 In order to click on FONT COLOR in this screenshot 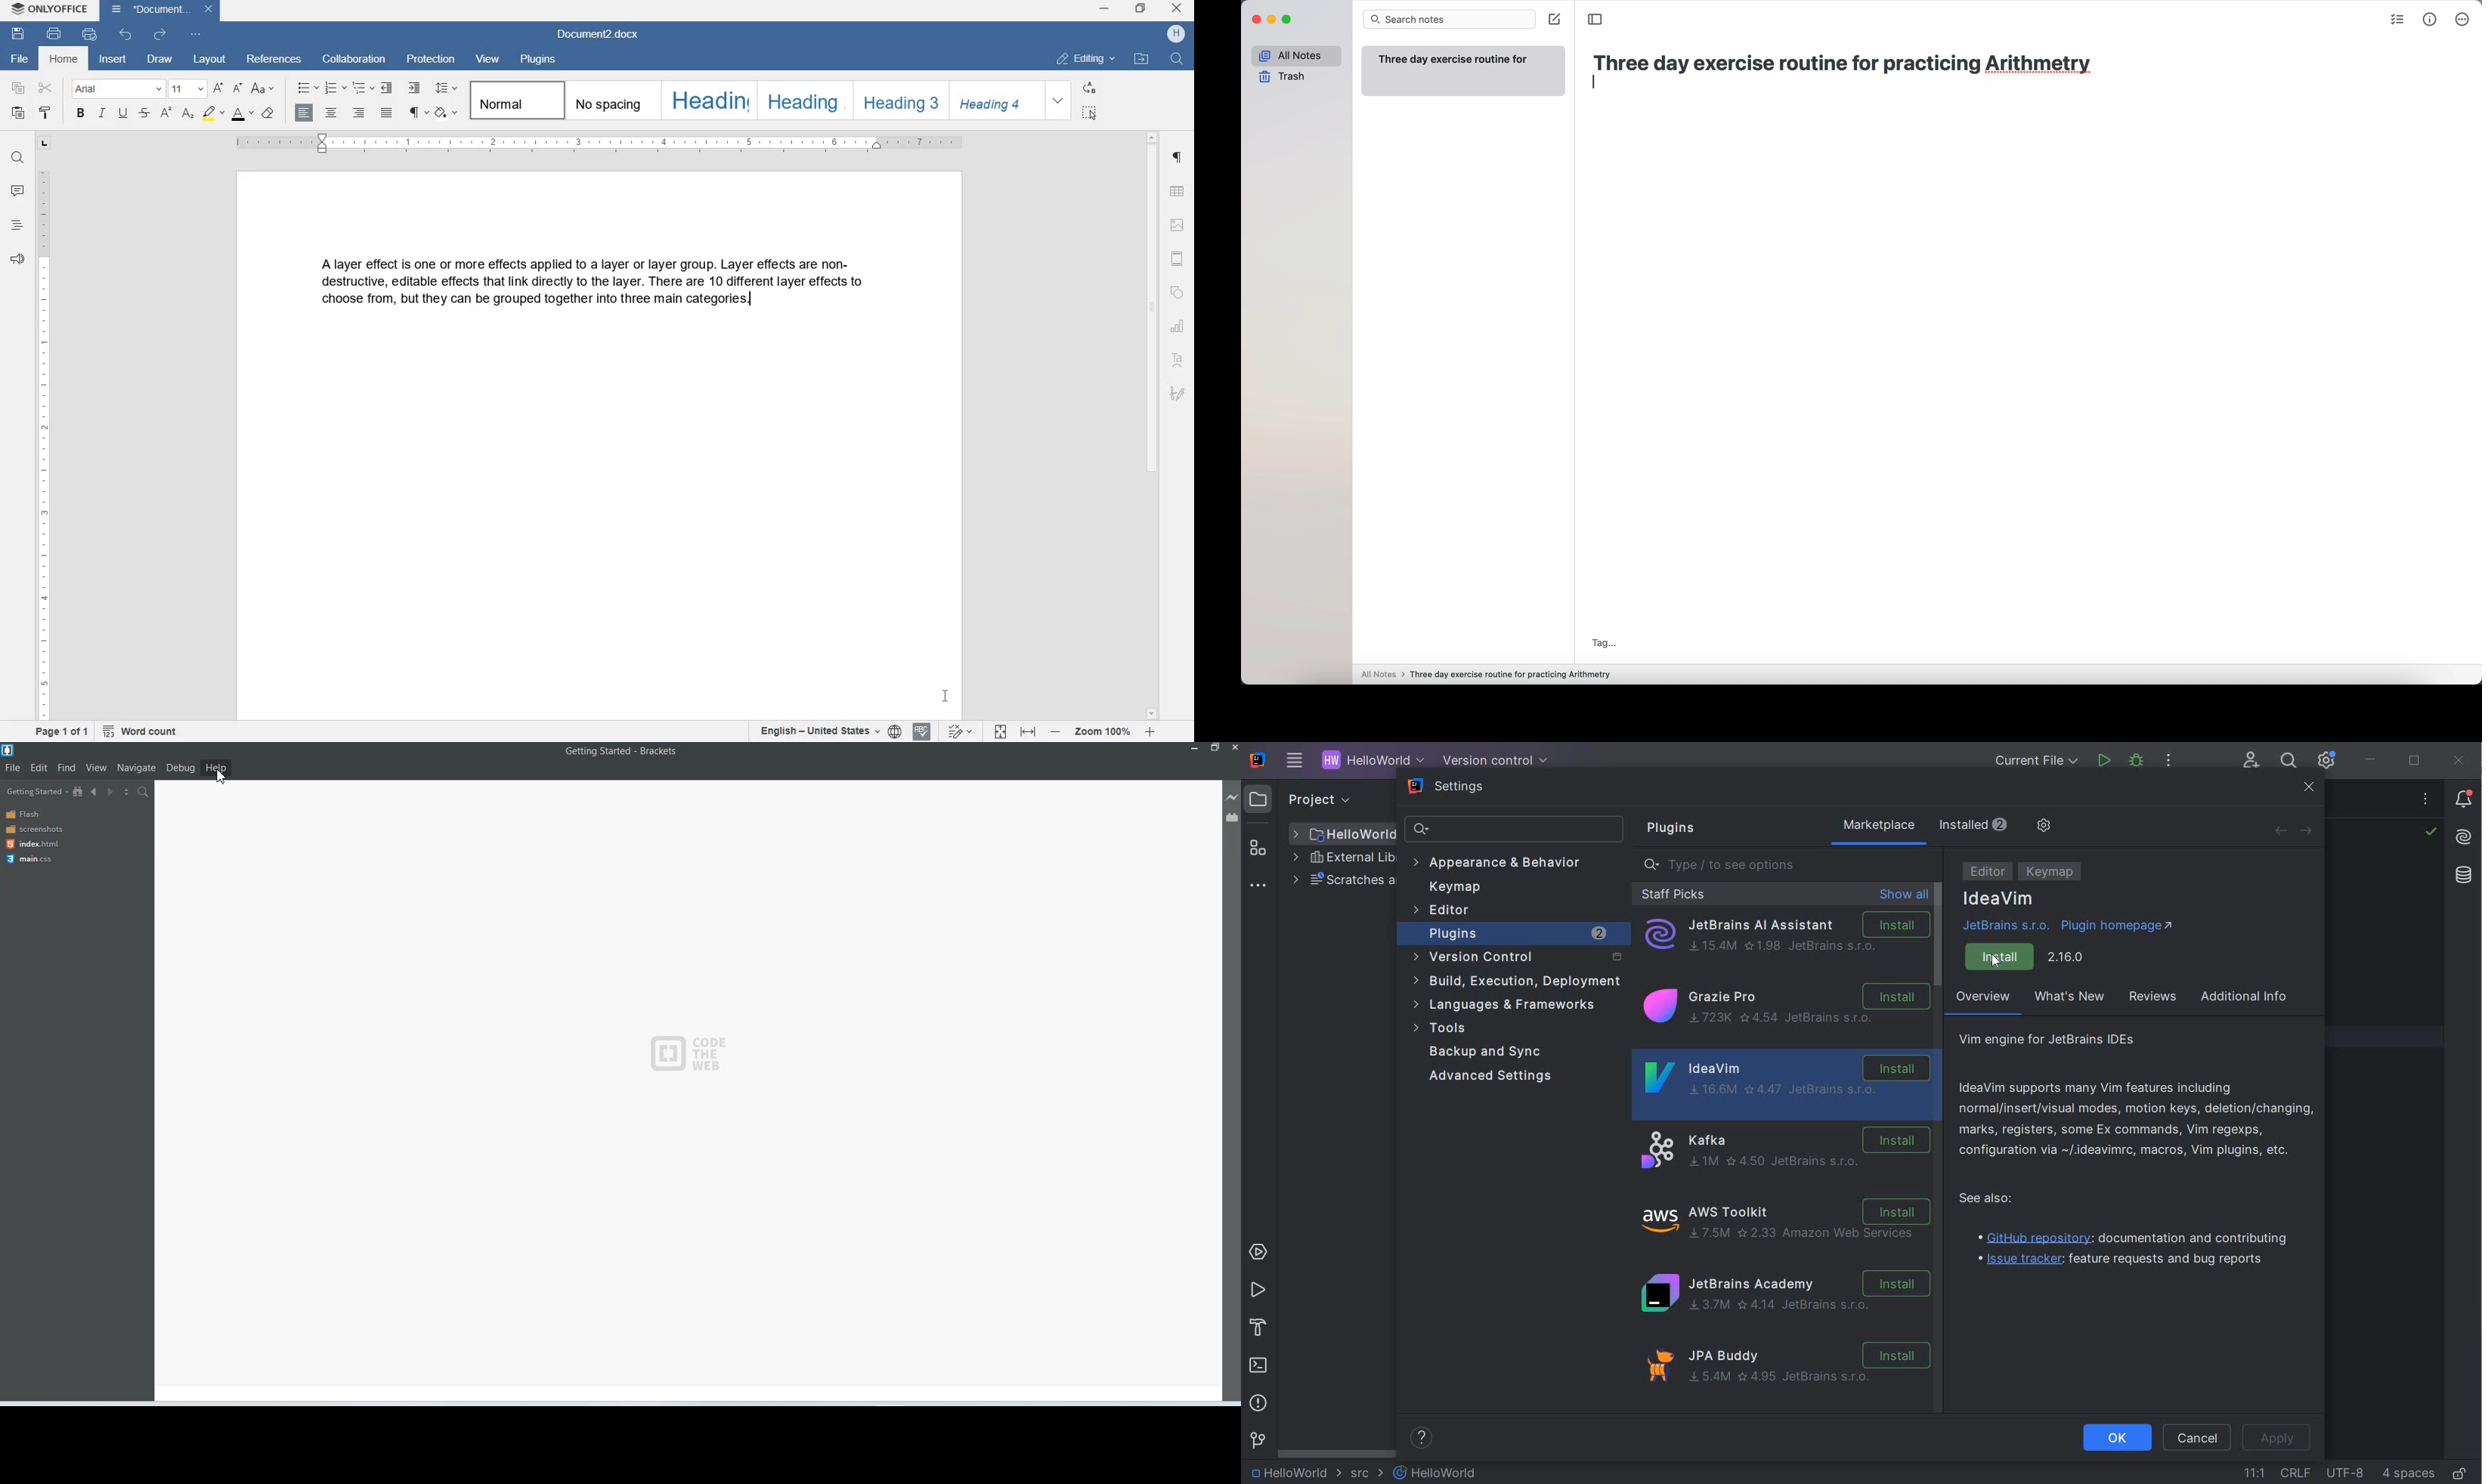, I will do `click(242, 116)`.